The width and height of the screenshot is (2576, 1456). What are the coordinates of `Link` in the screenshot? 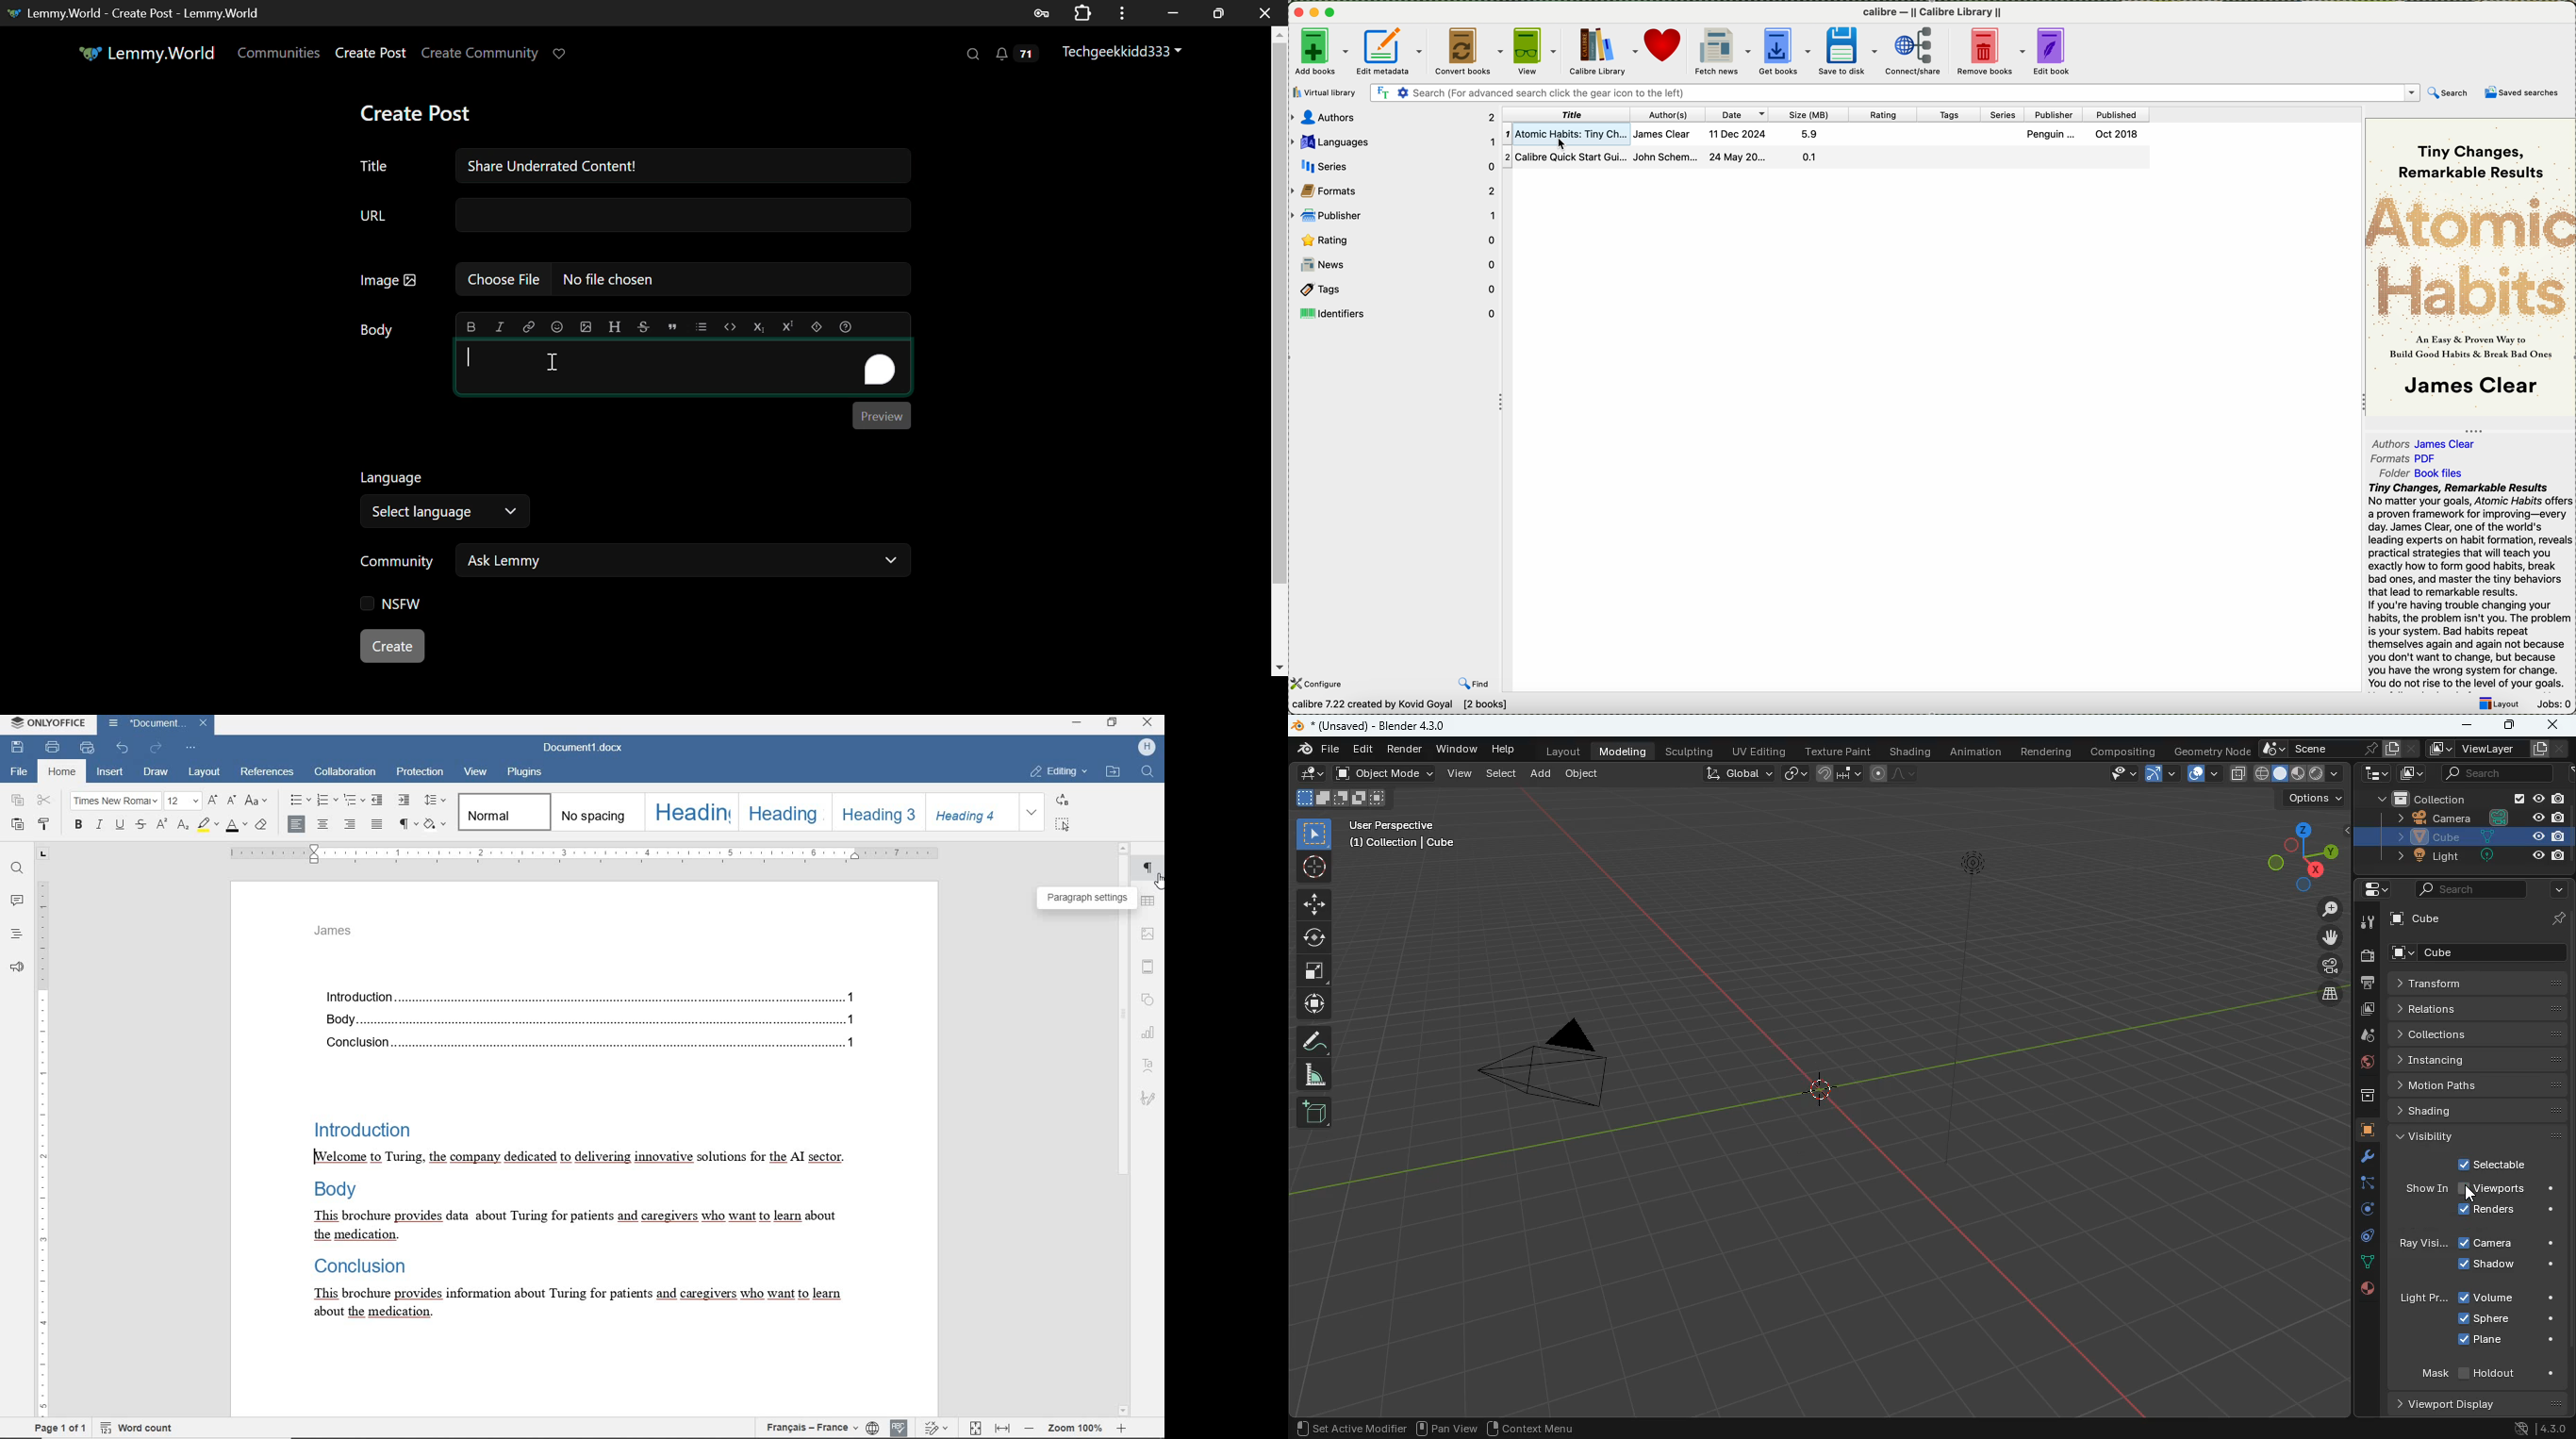 It's located at (527, 325).